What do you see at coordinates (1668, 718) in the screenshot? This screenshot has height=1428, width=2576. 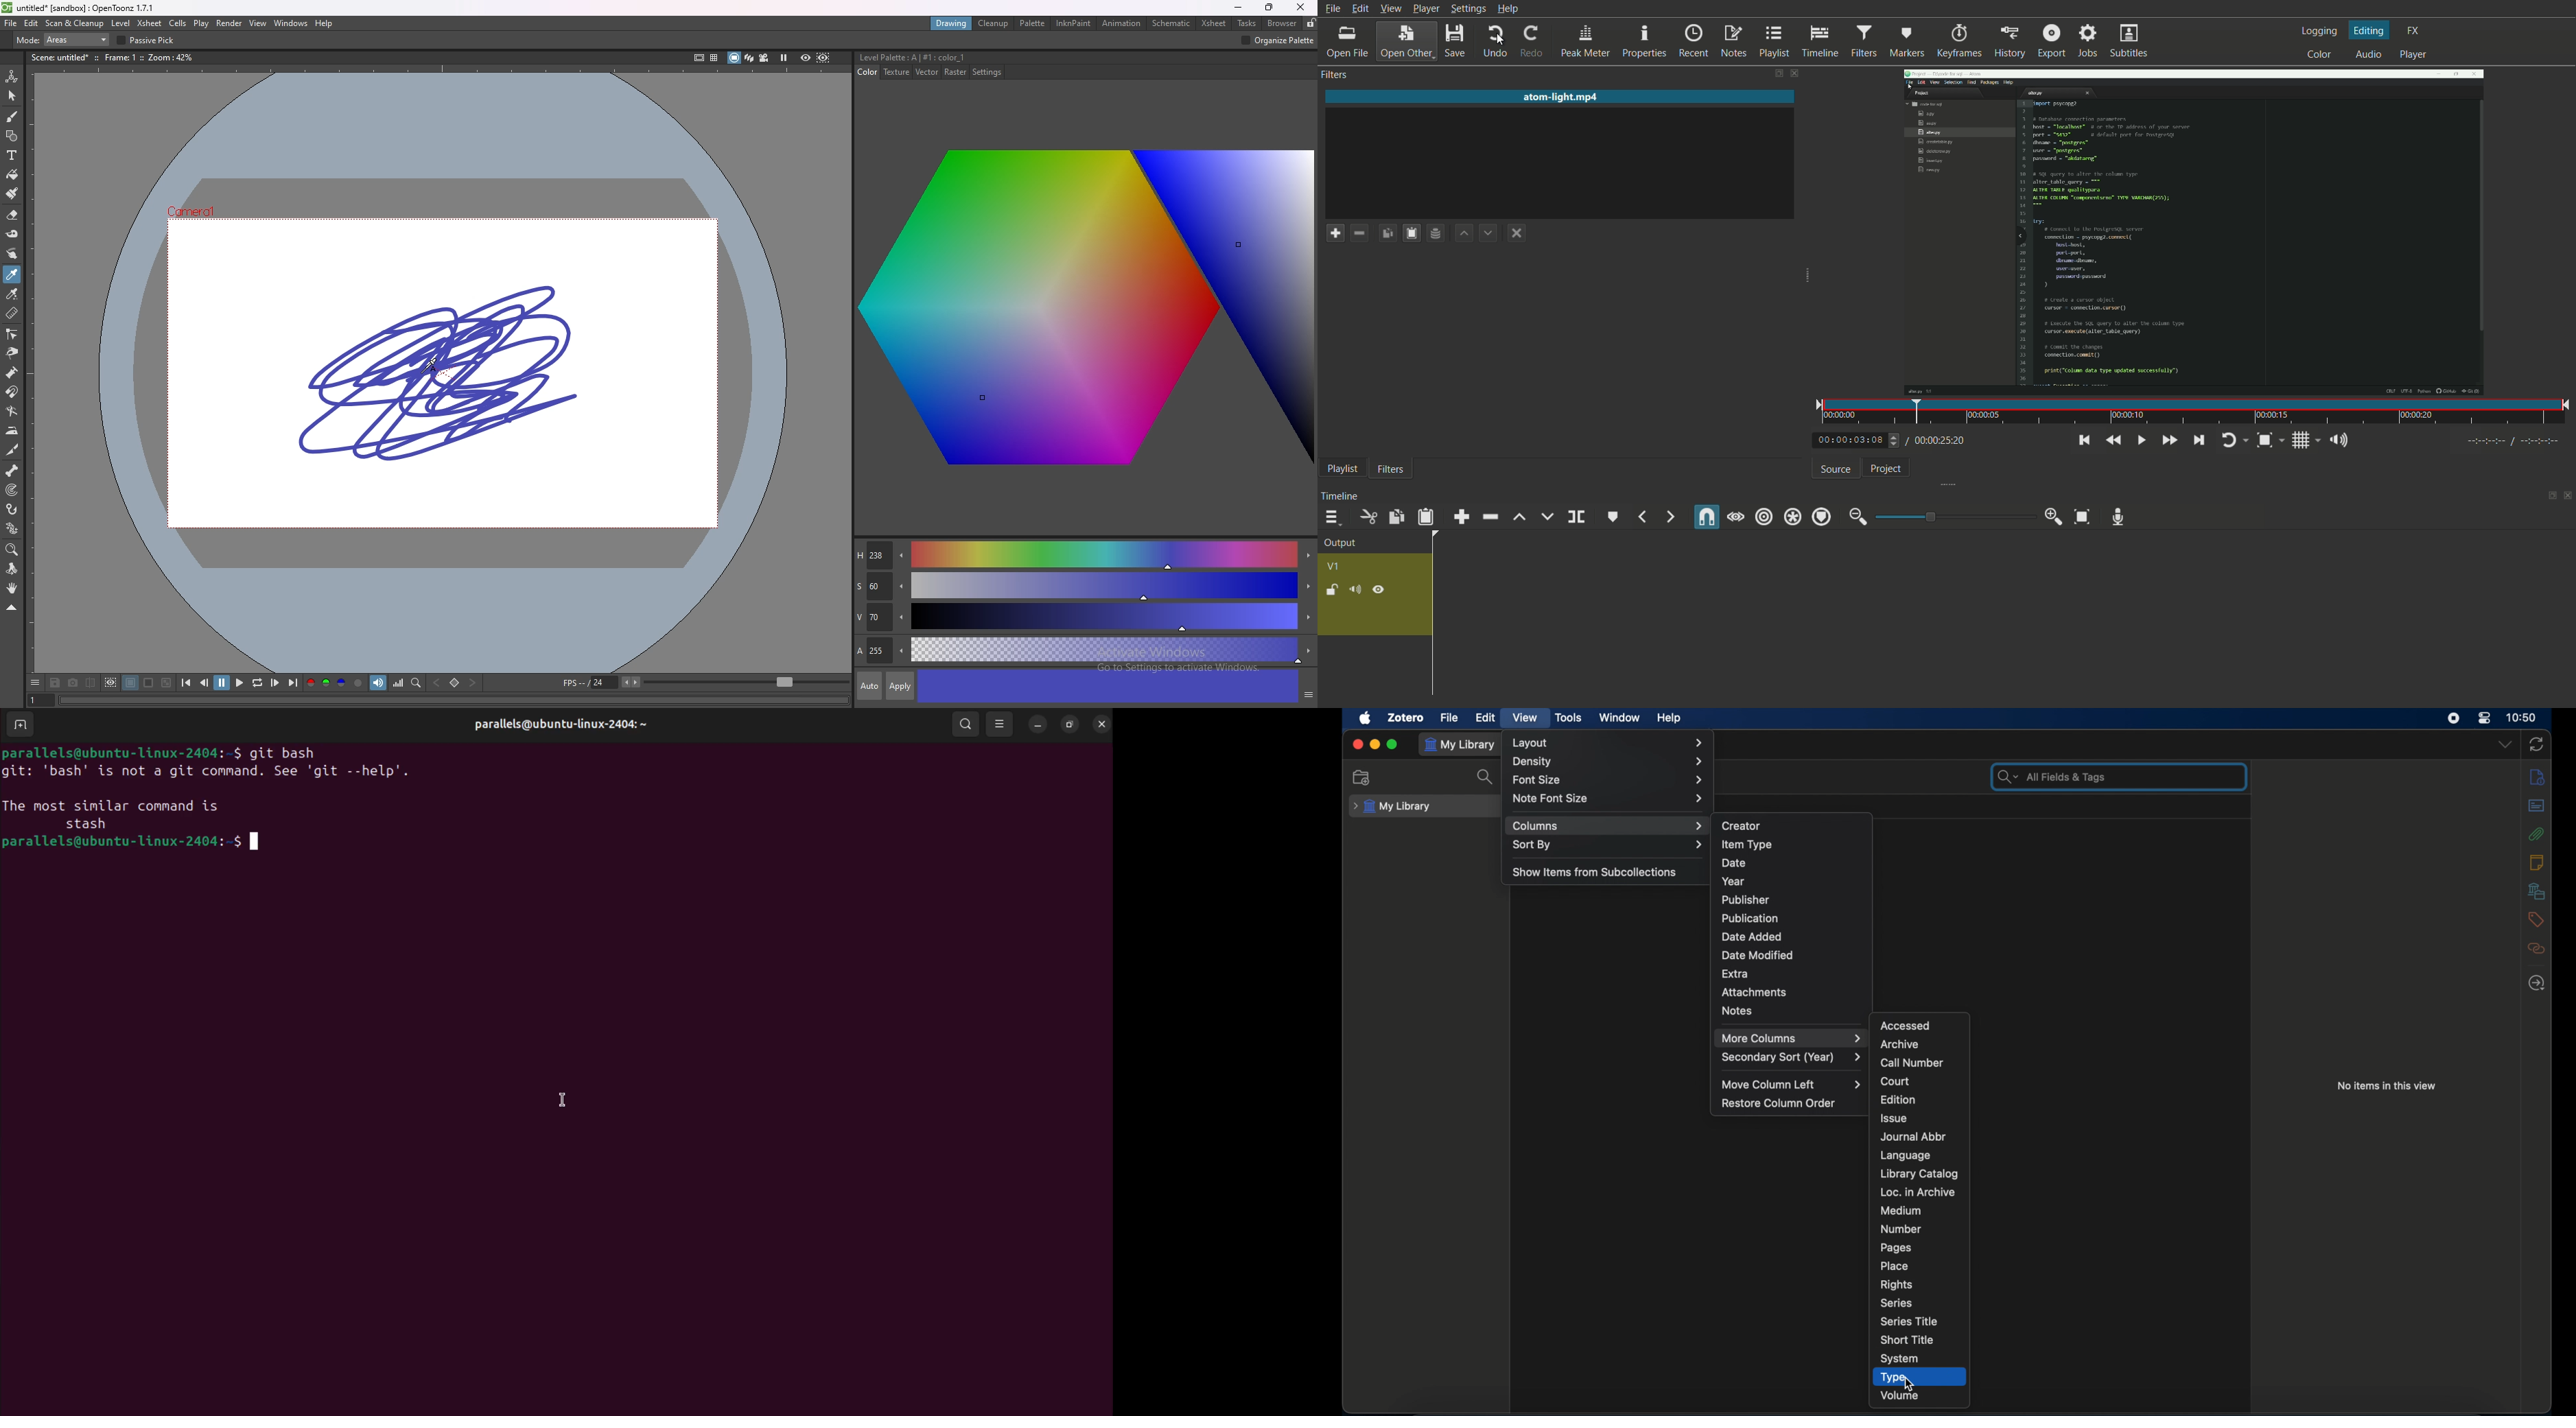 I see `help` at bounding box center [1668, 718].